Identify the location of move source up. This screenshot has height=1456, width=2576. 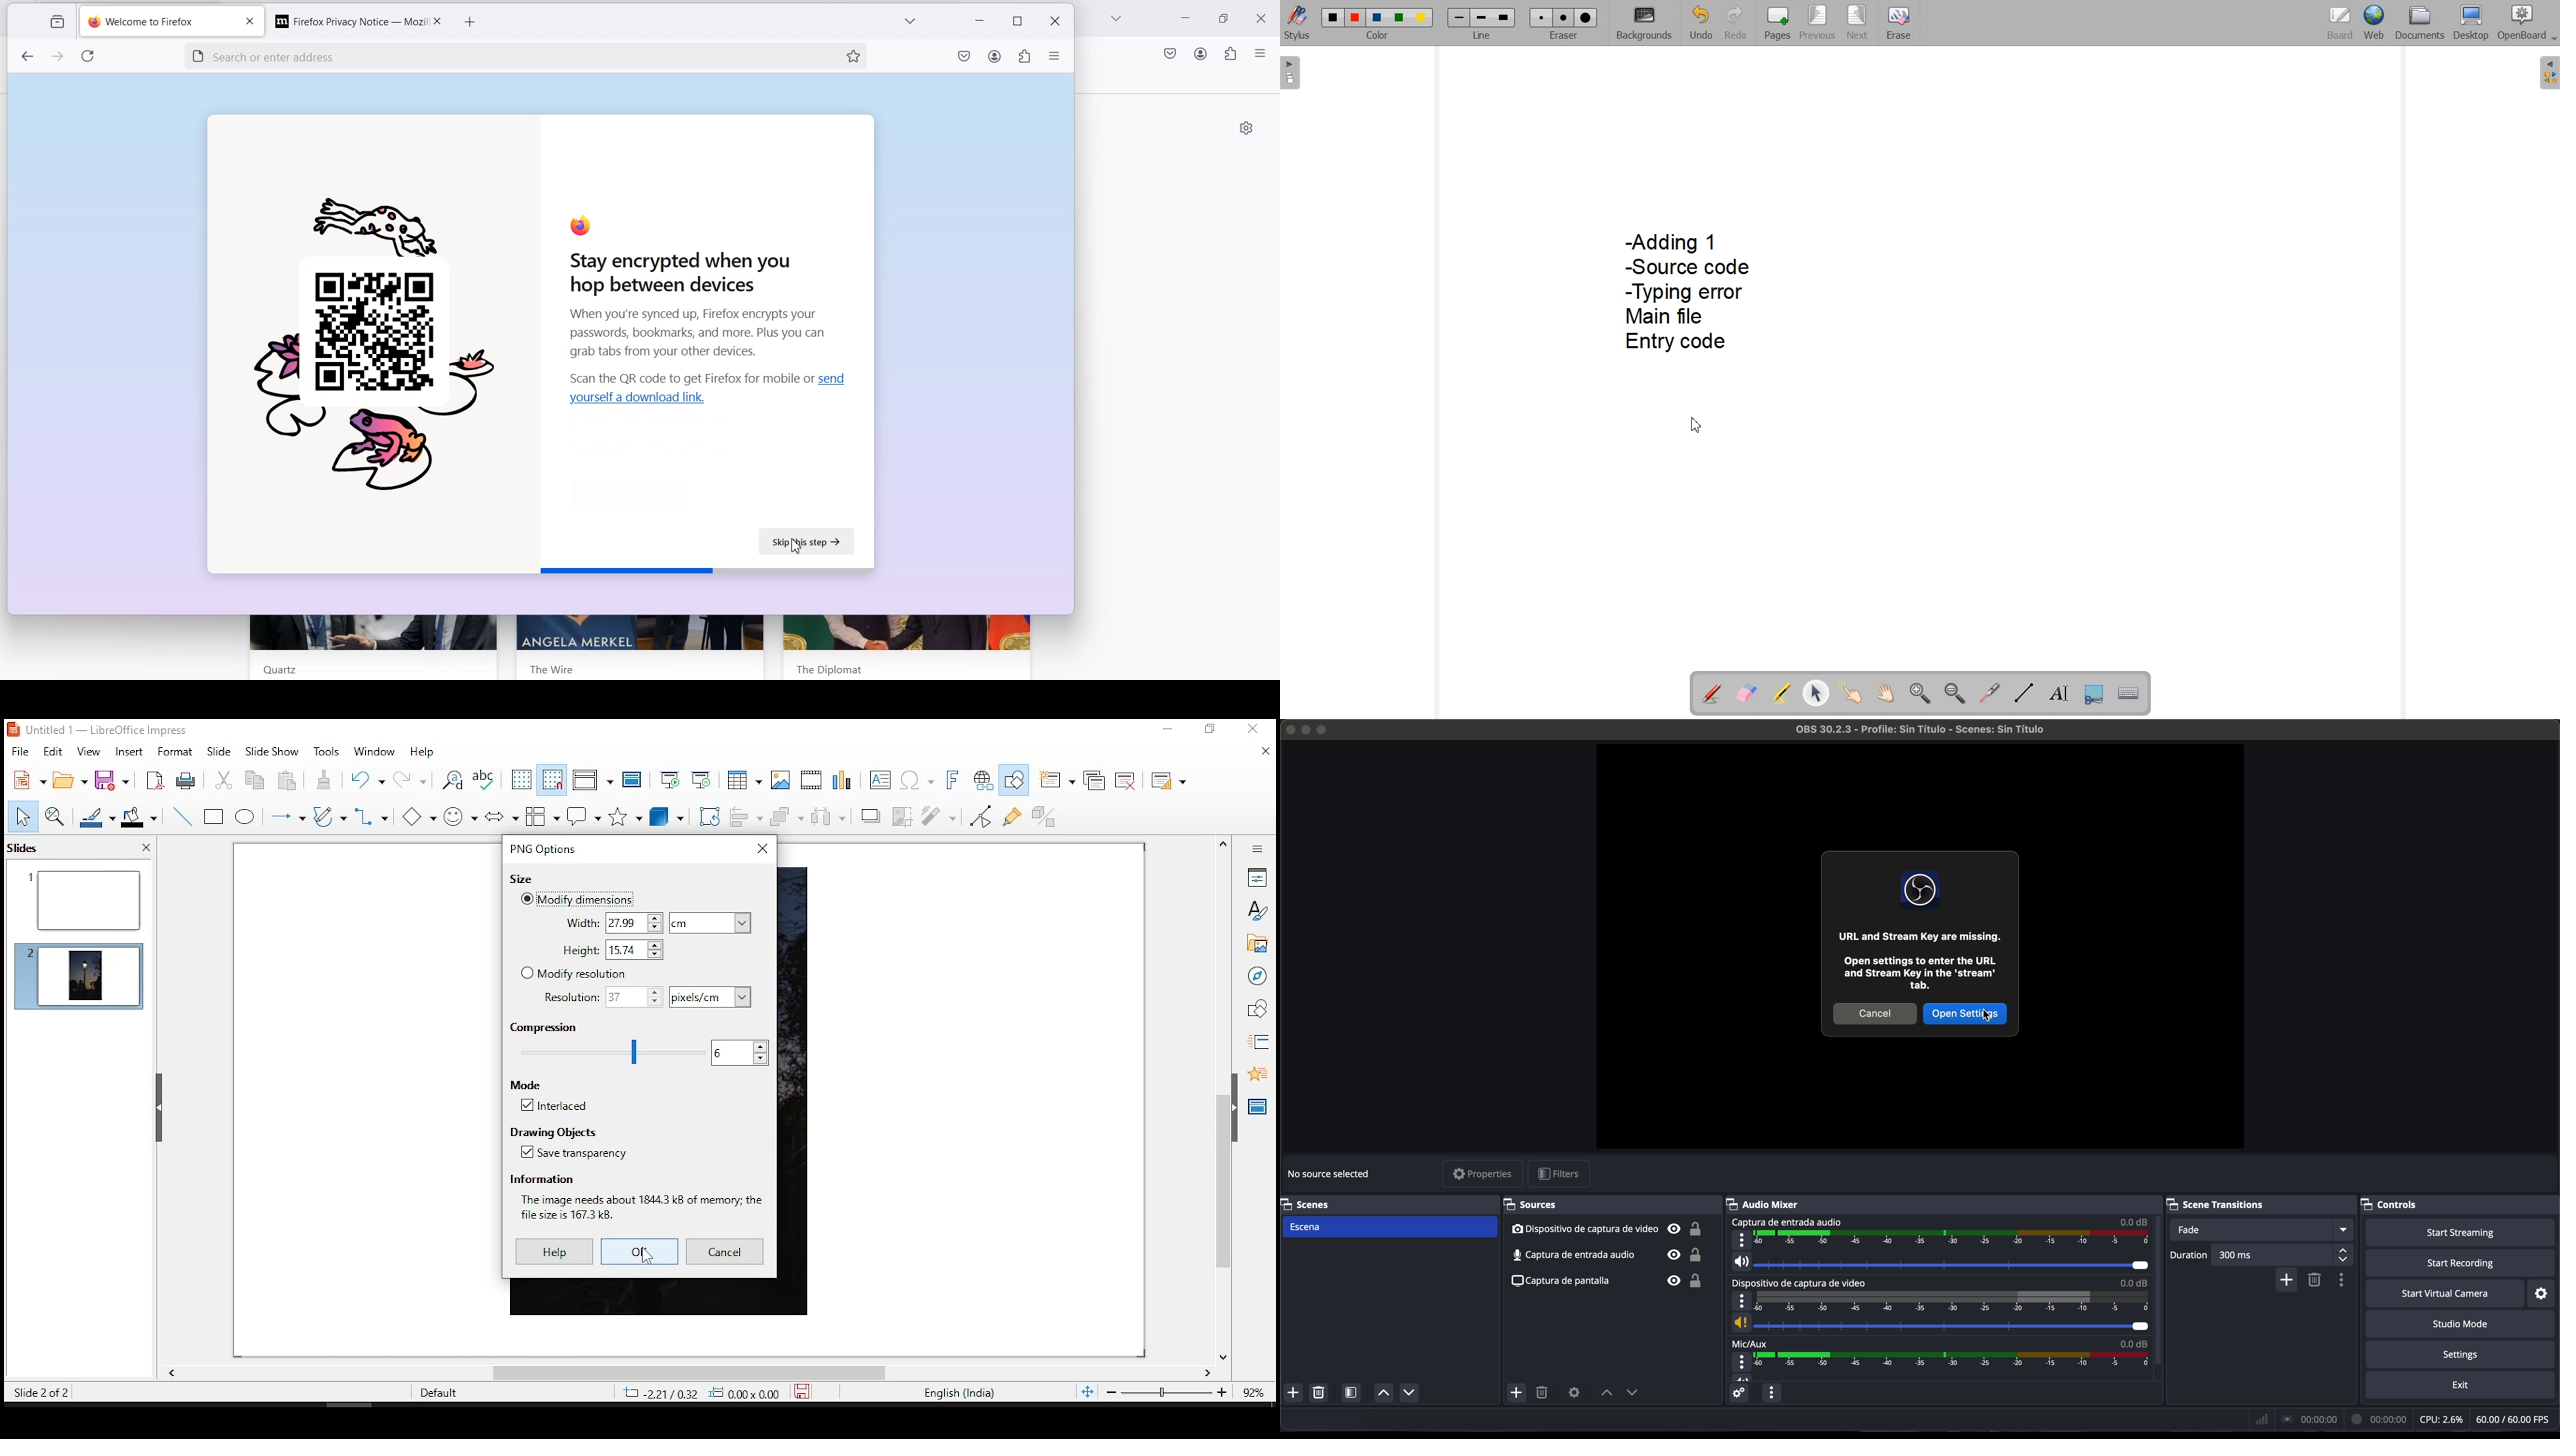
(1382, 1394).